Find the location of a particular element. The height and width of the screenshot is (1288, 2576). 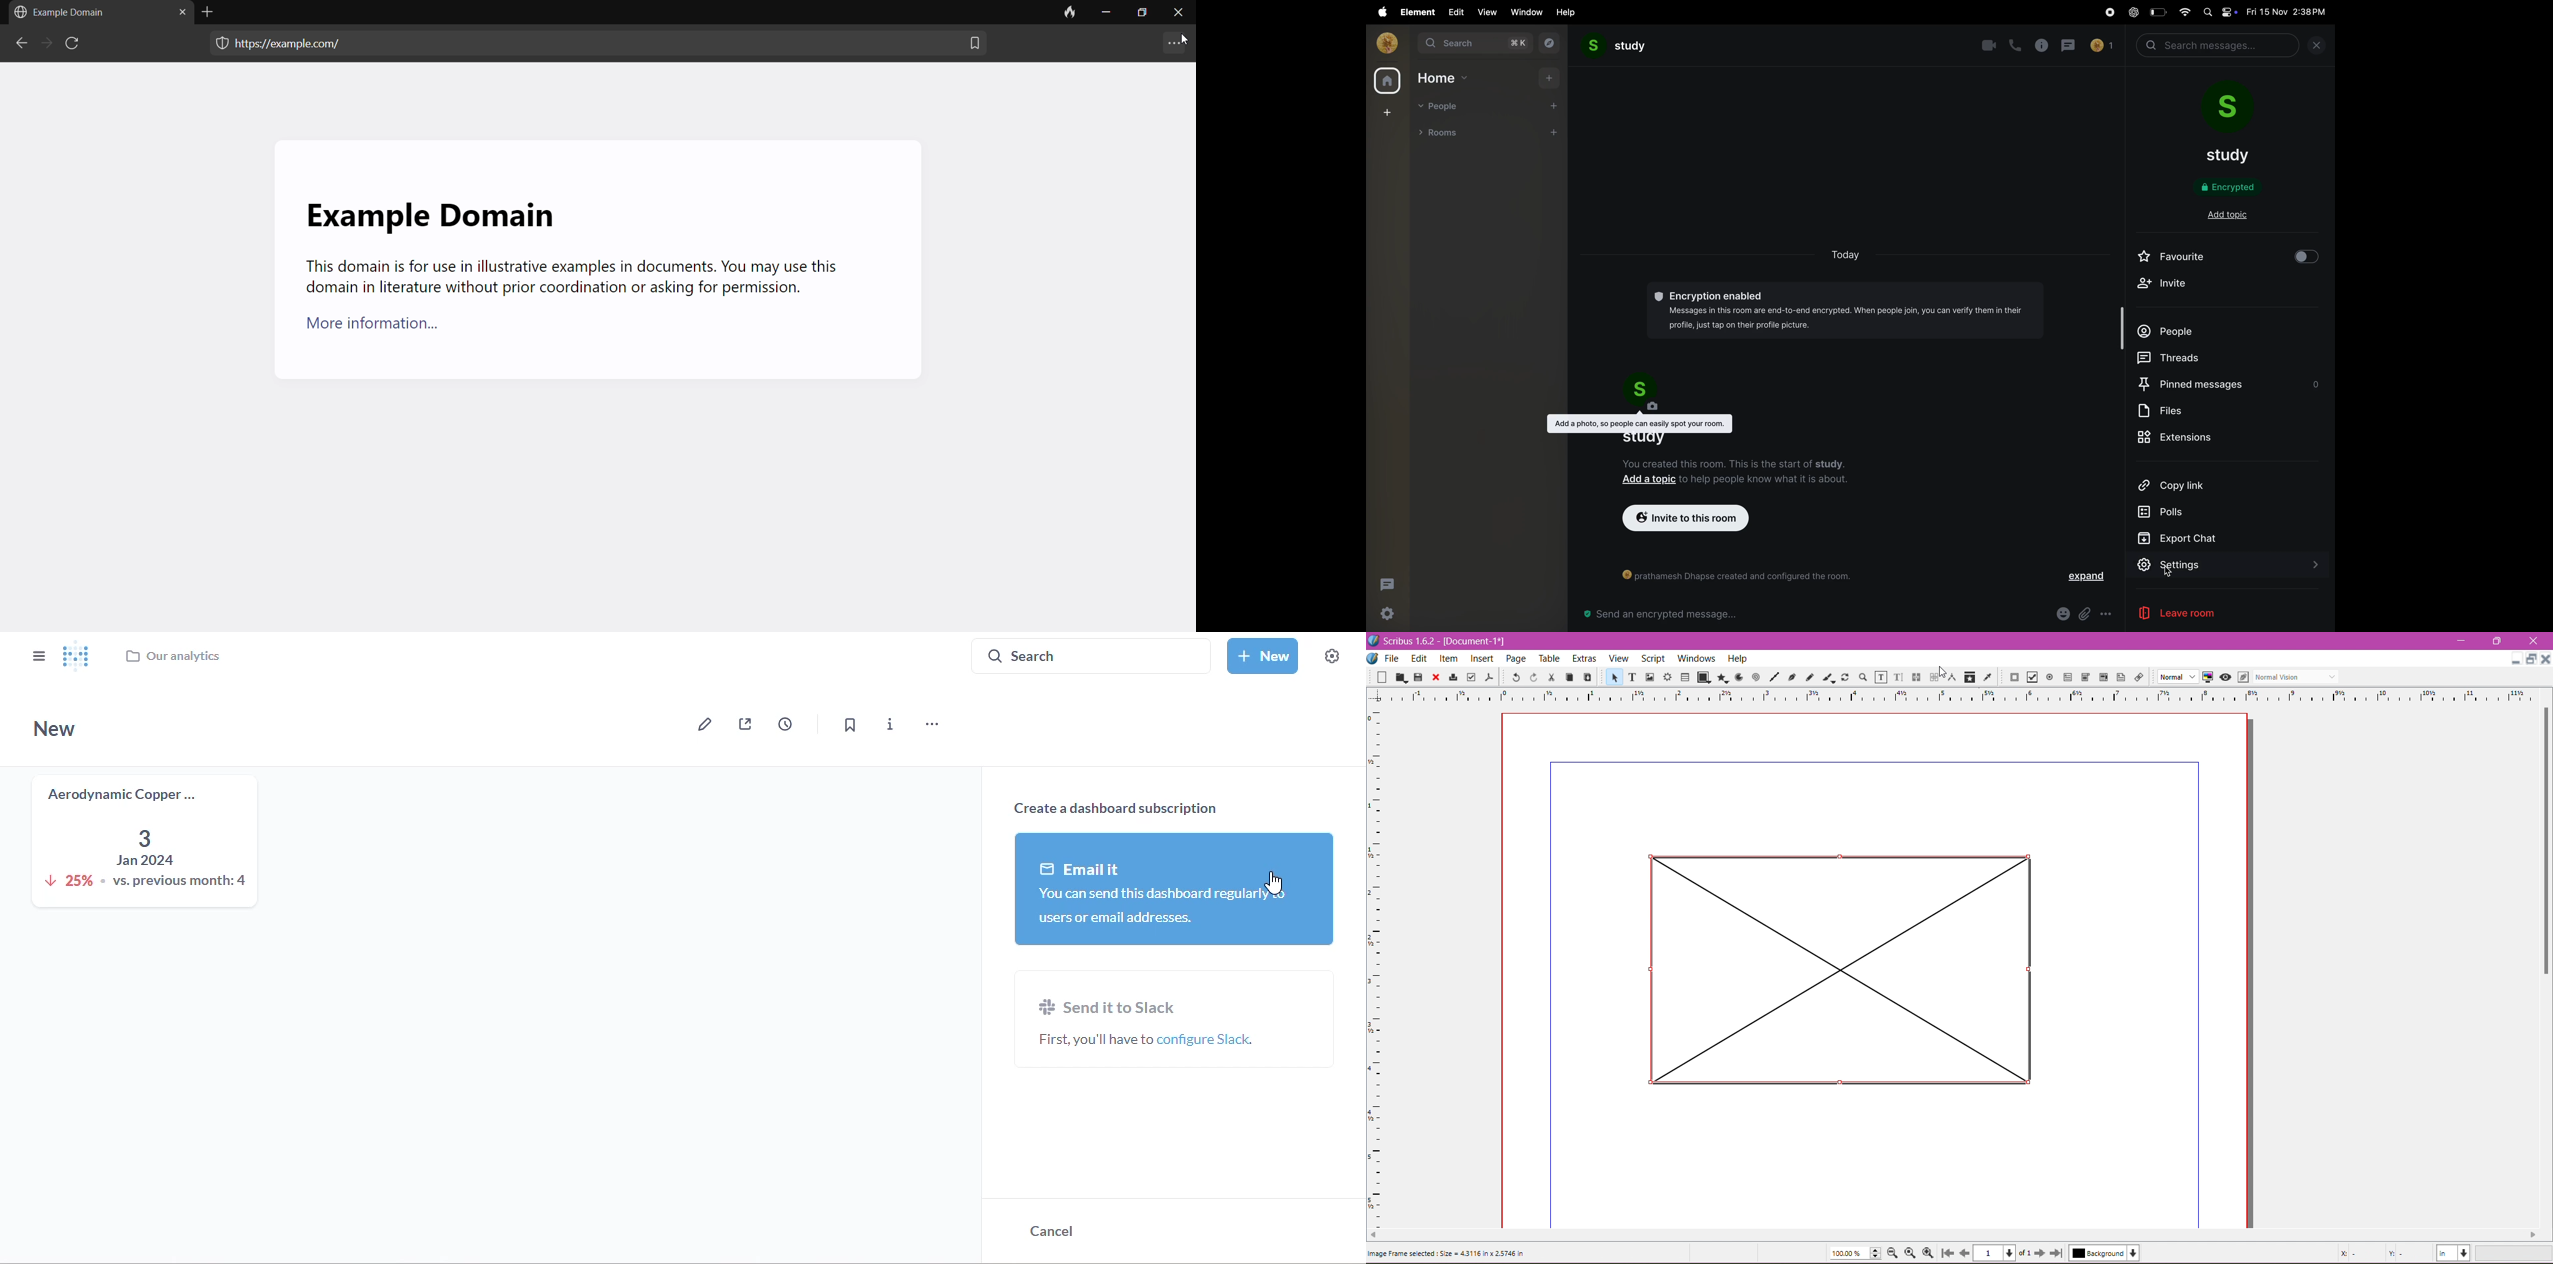

video call is located at coordinates (1988, 45).